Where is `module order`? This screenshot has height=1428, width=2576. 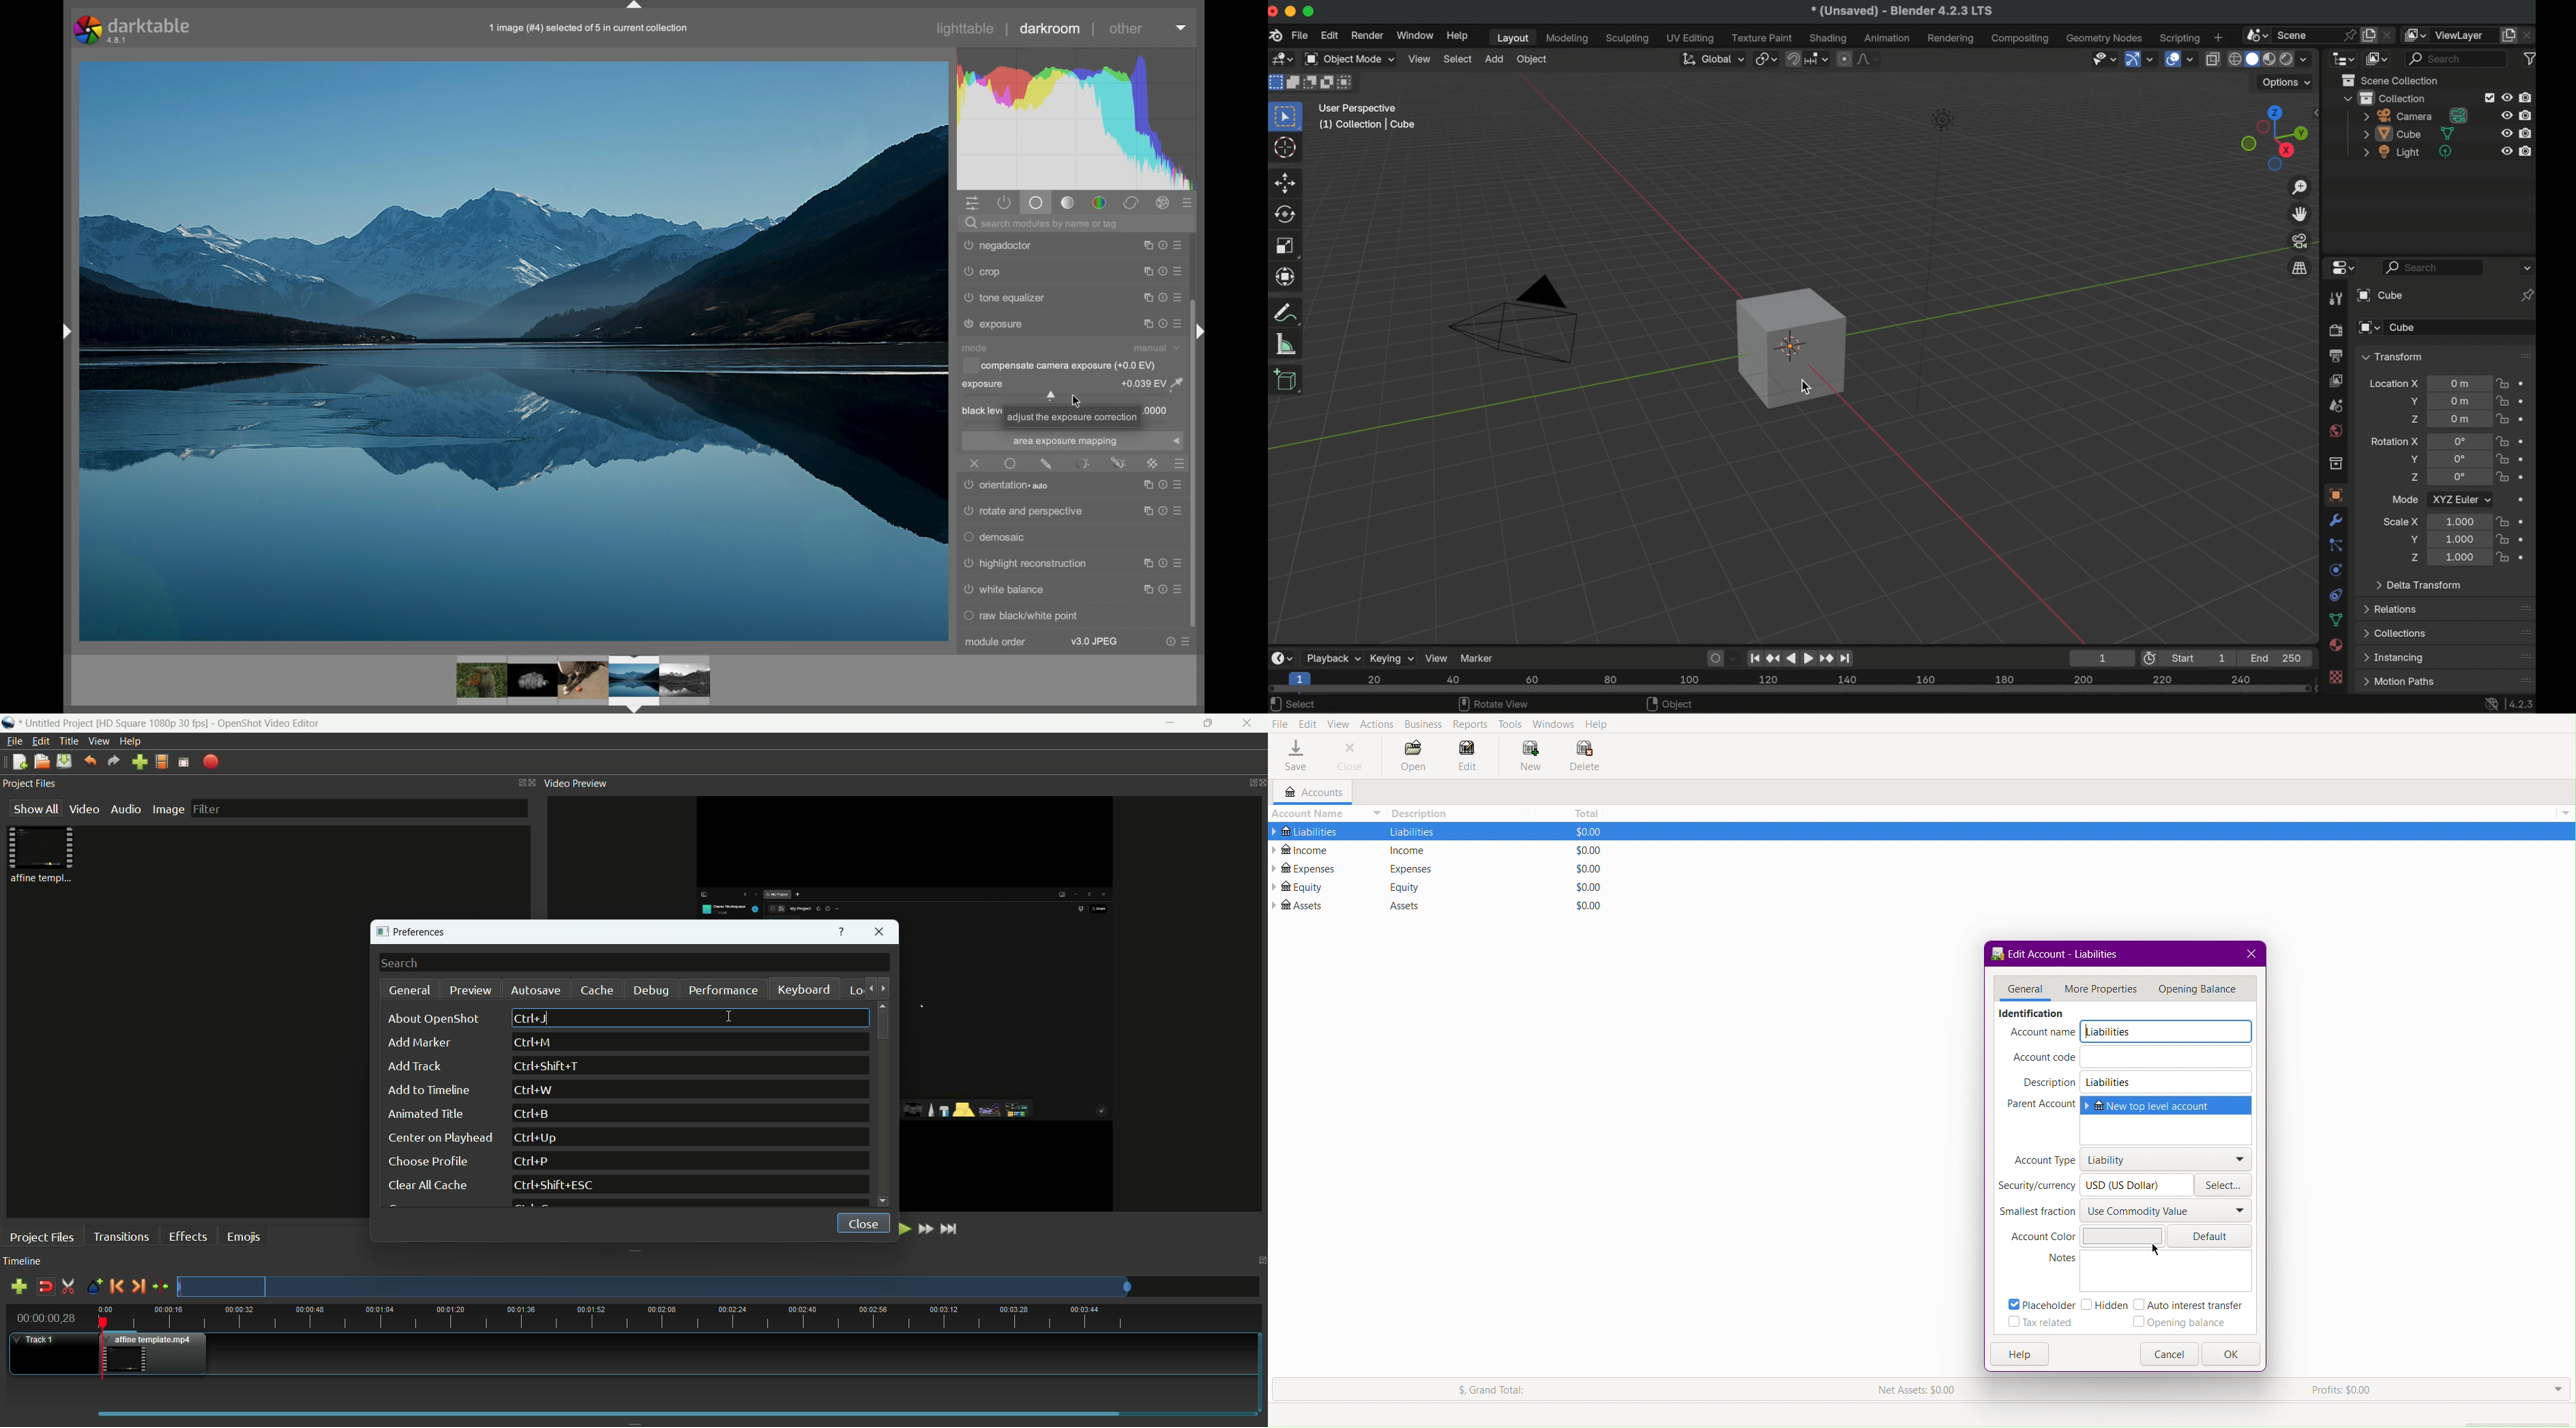 module order is located at coordinates (996, 642).